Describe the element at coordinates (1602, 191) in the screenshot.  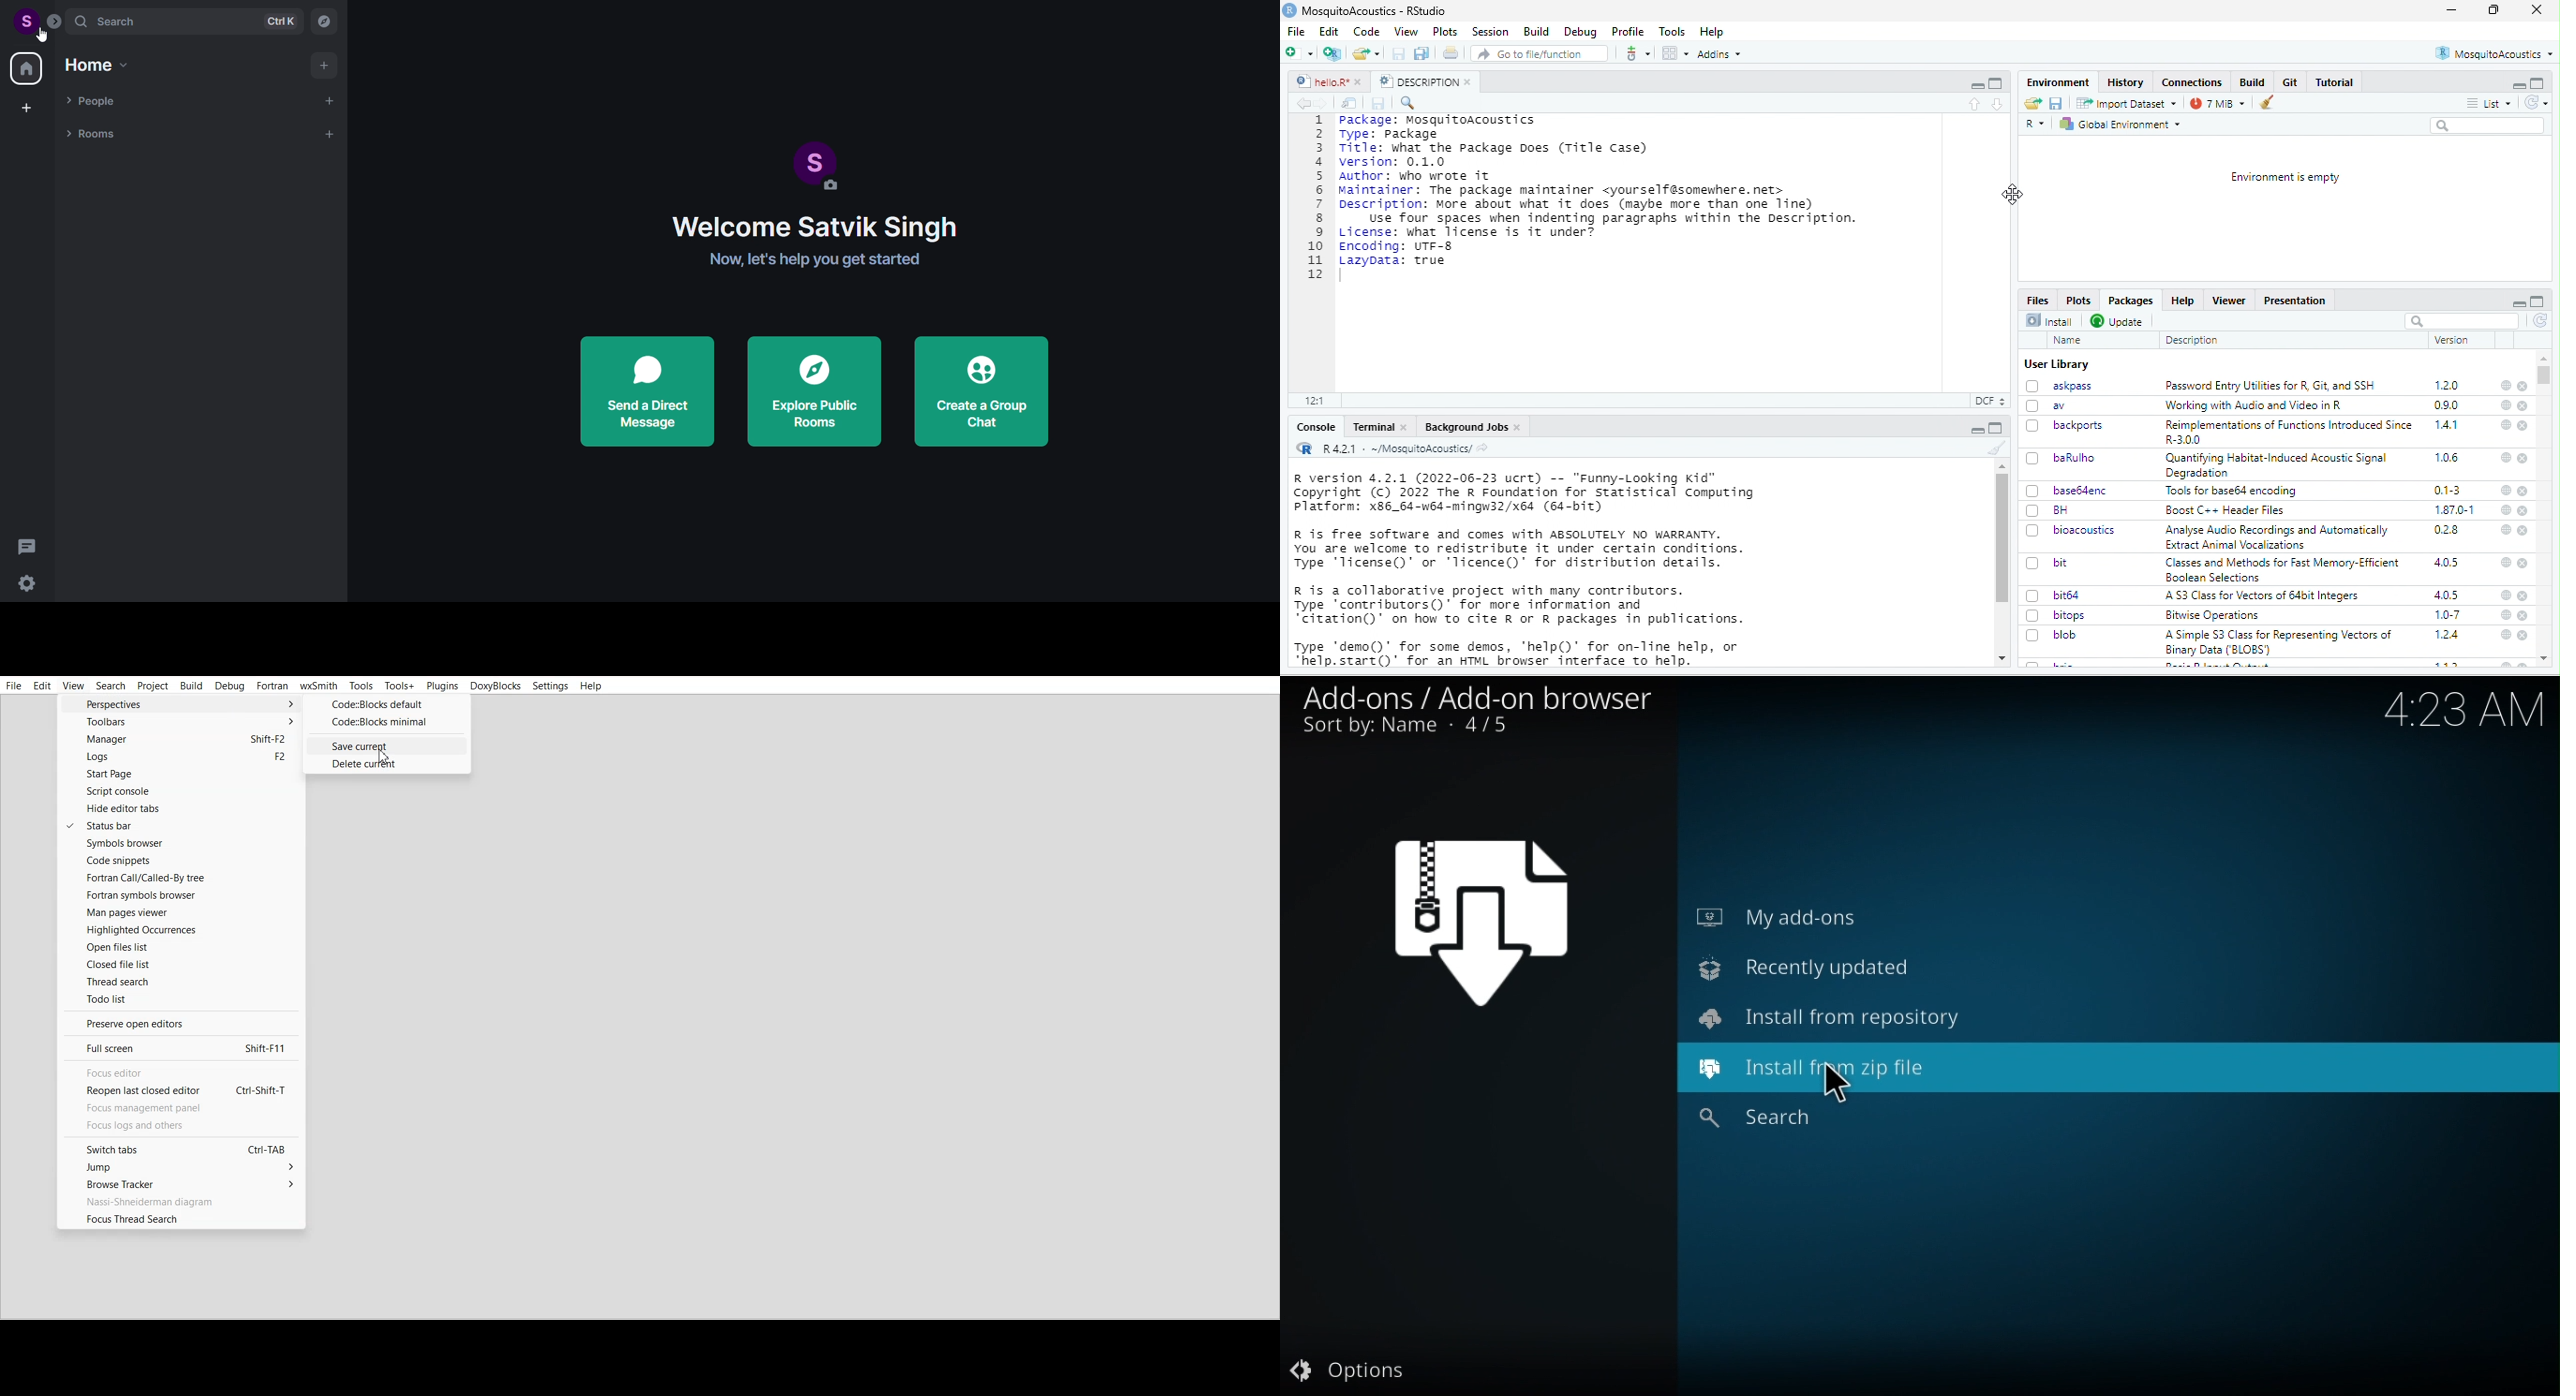
I see `Package: MosquitoAcoustics Type: PackageTitle: what the package Does (Title Case)version: 0.1.0Author: who wrote itMaintainer: The package maintainer <yourself@somewhere.net>Description: More about what it does (maybe more than one line)use four spaces when indenting paragraphs within the pescription.License: what license is it under?encoding: UTF-8LazyData: true` at that location.